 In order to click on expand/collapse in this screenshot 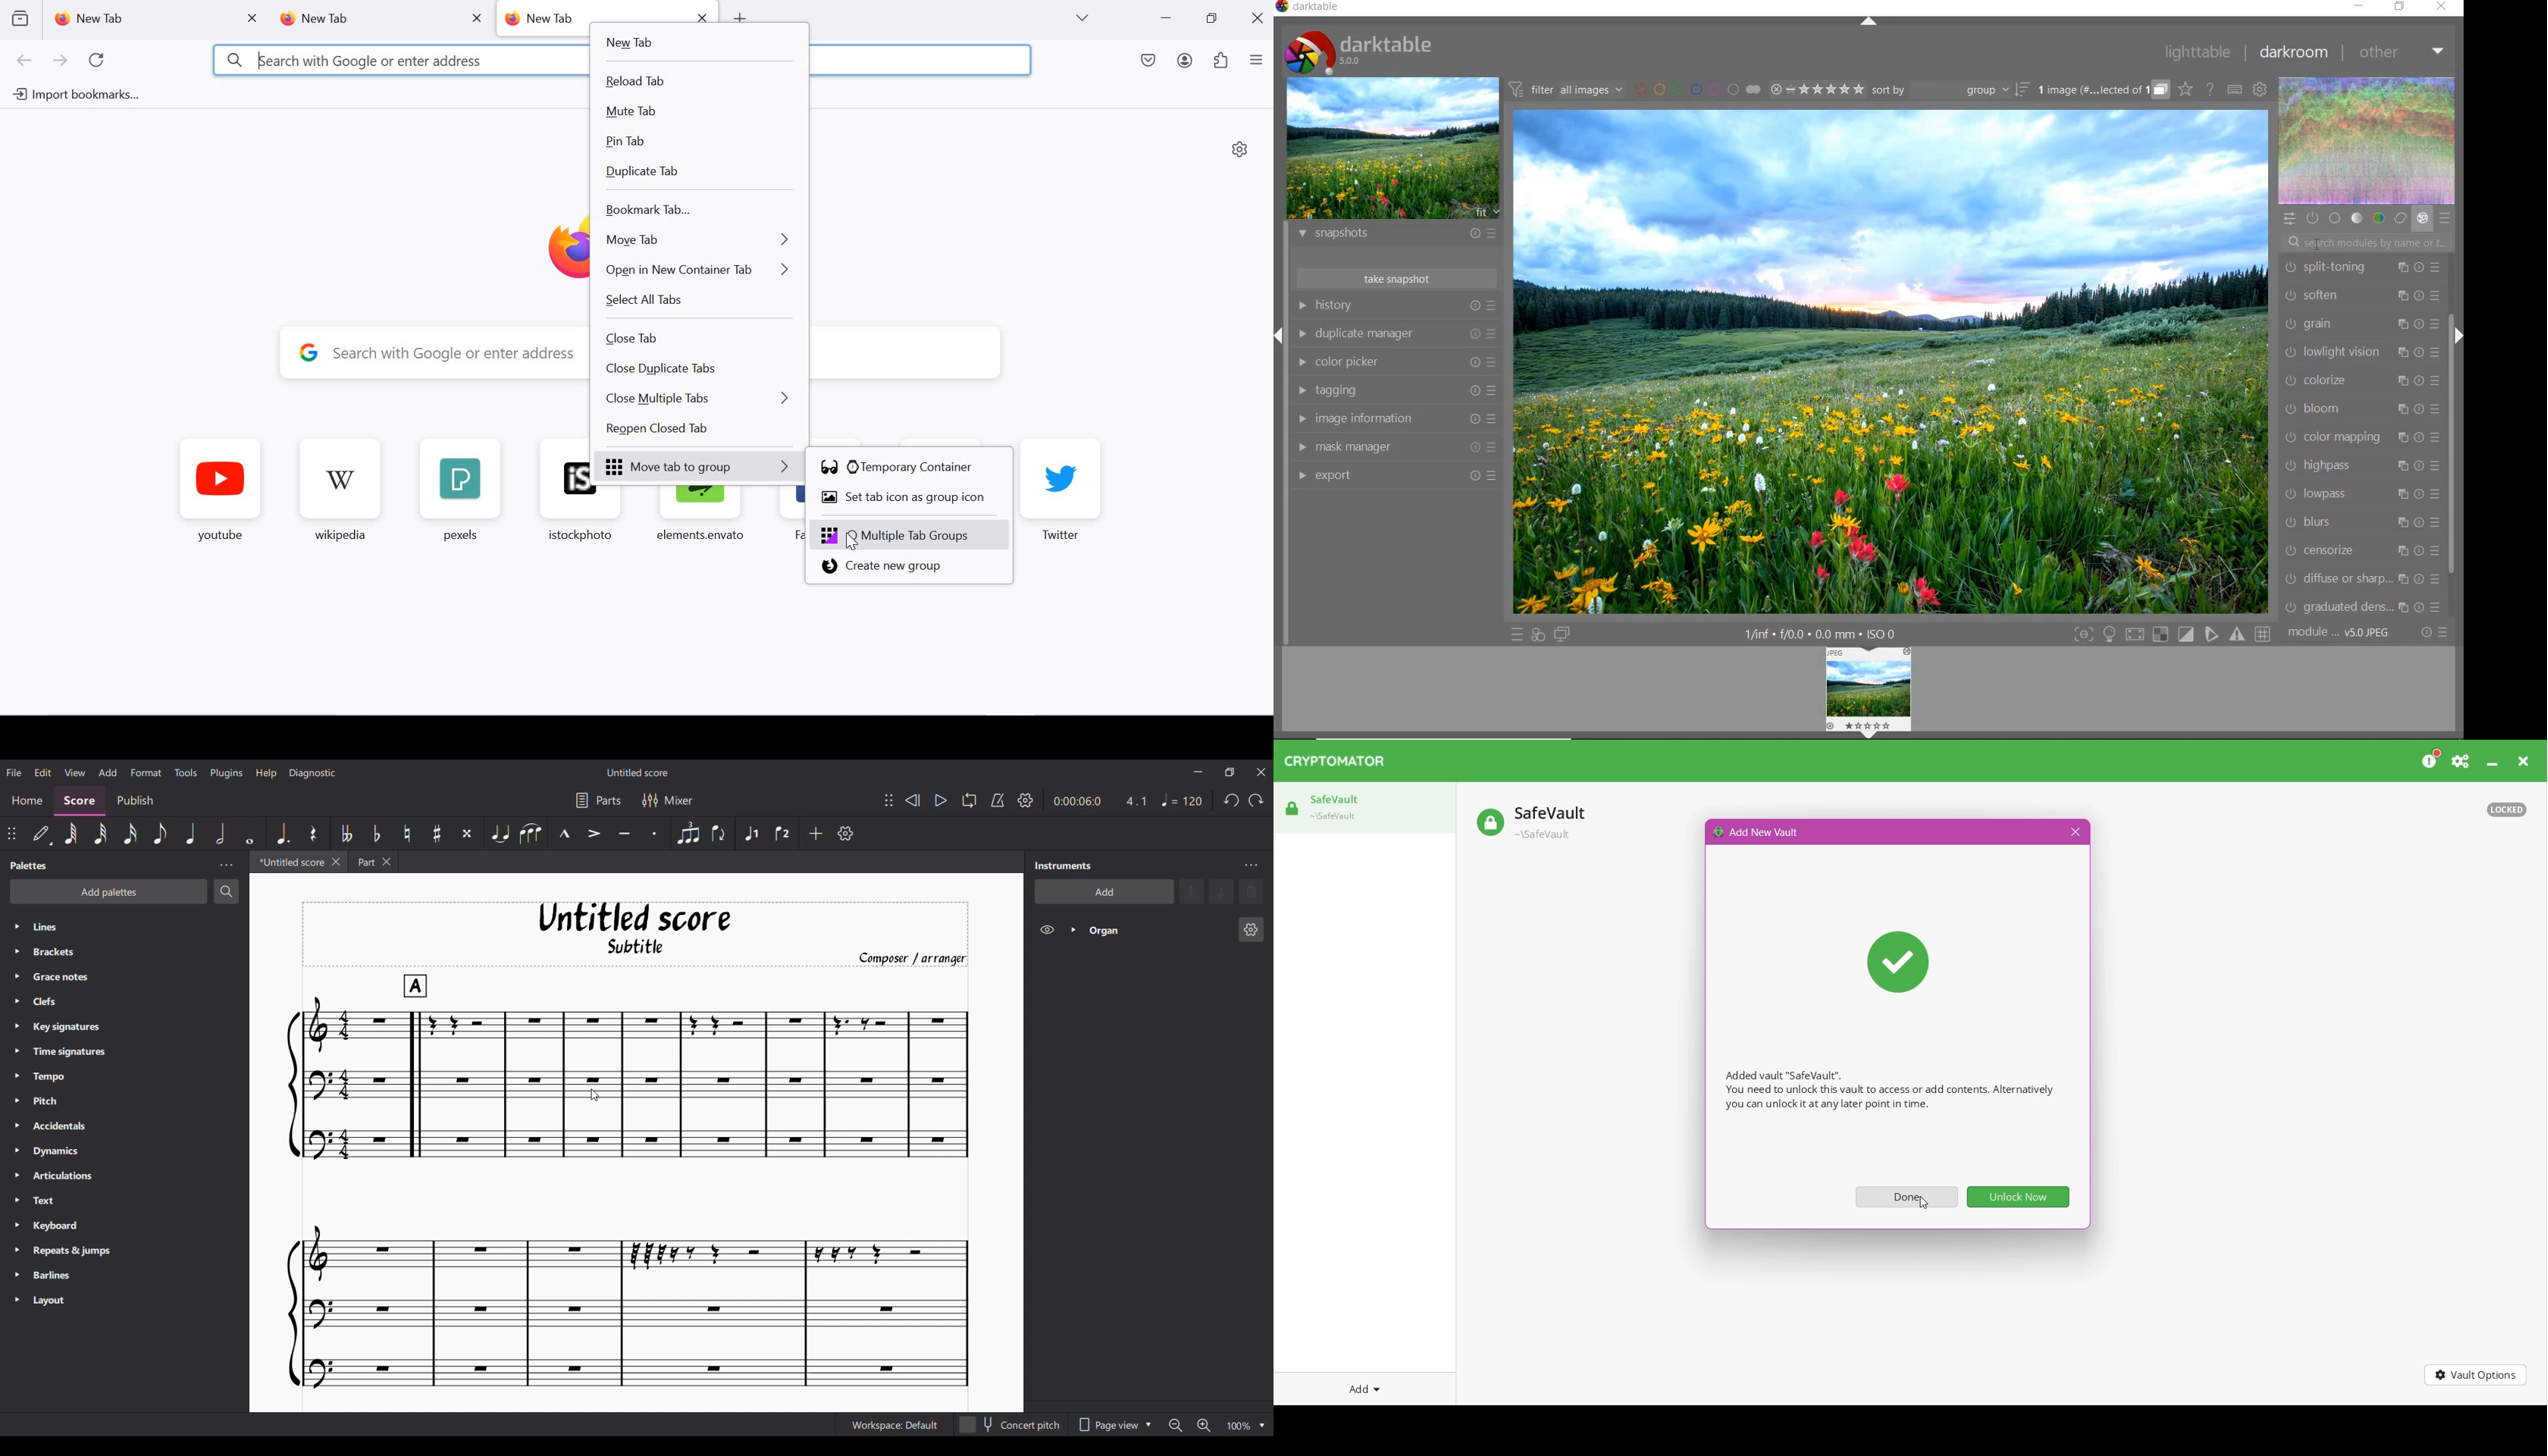, I will do `click(1871, 22)`.